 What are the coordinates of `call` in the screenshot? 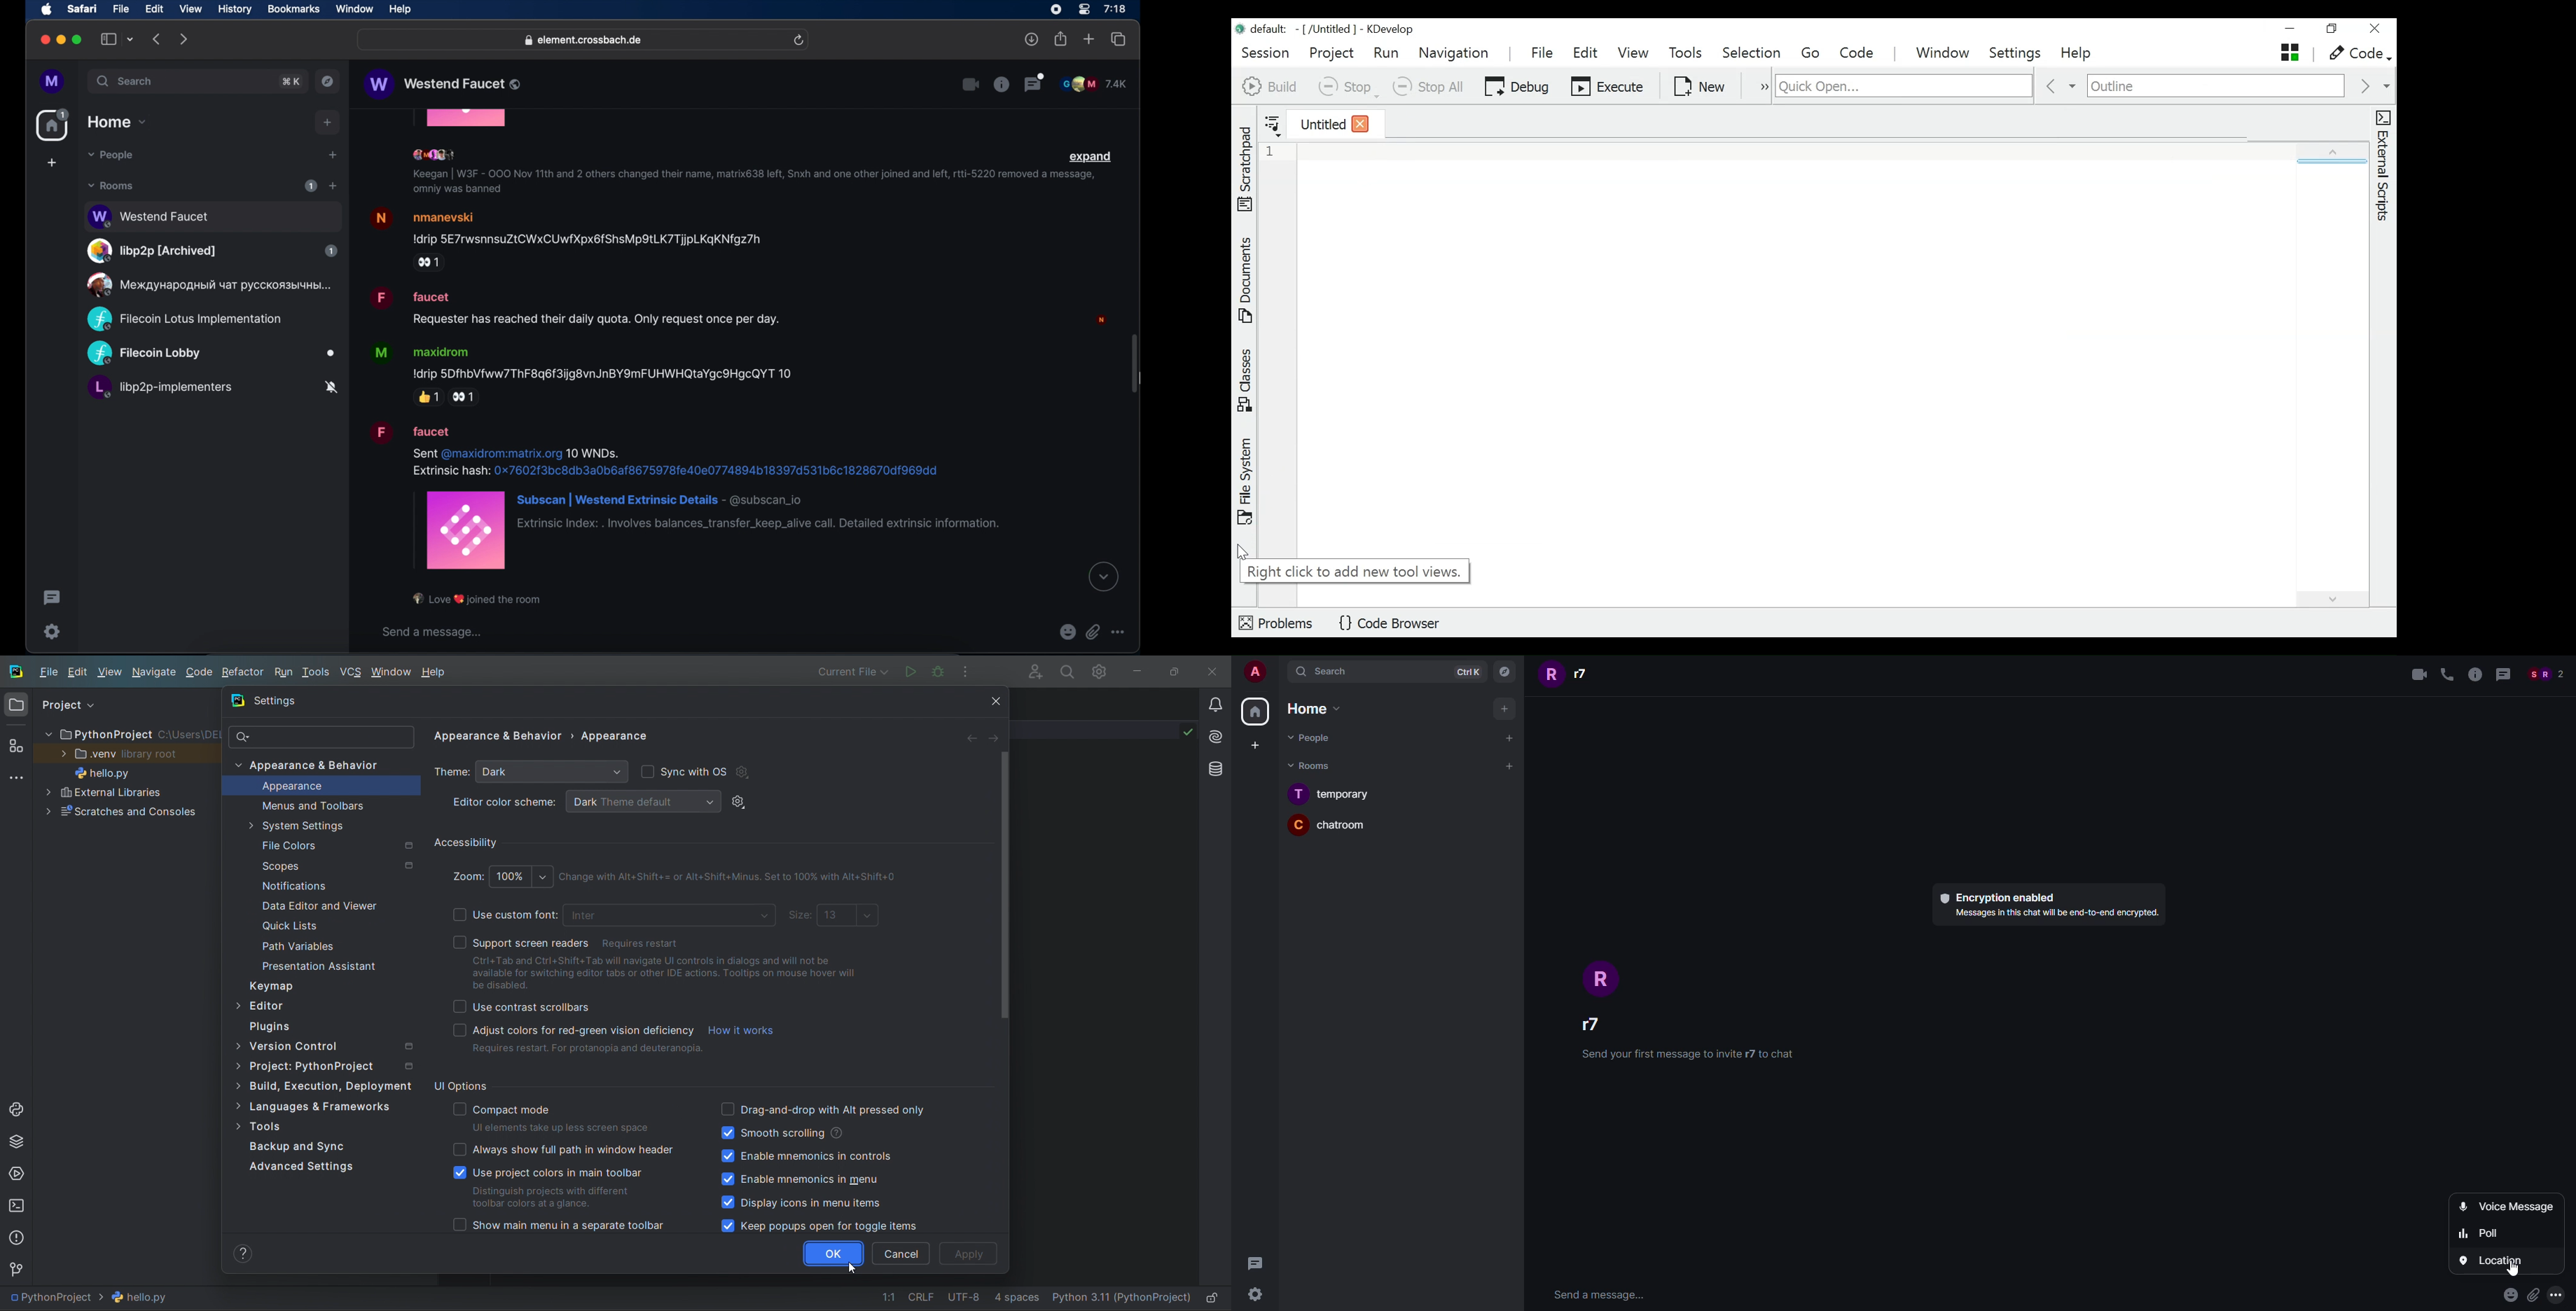 It's located at (2446, 675).